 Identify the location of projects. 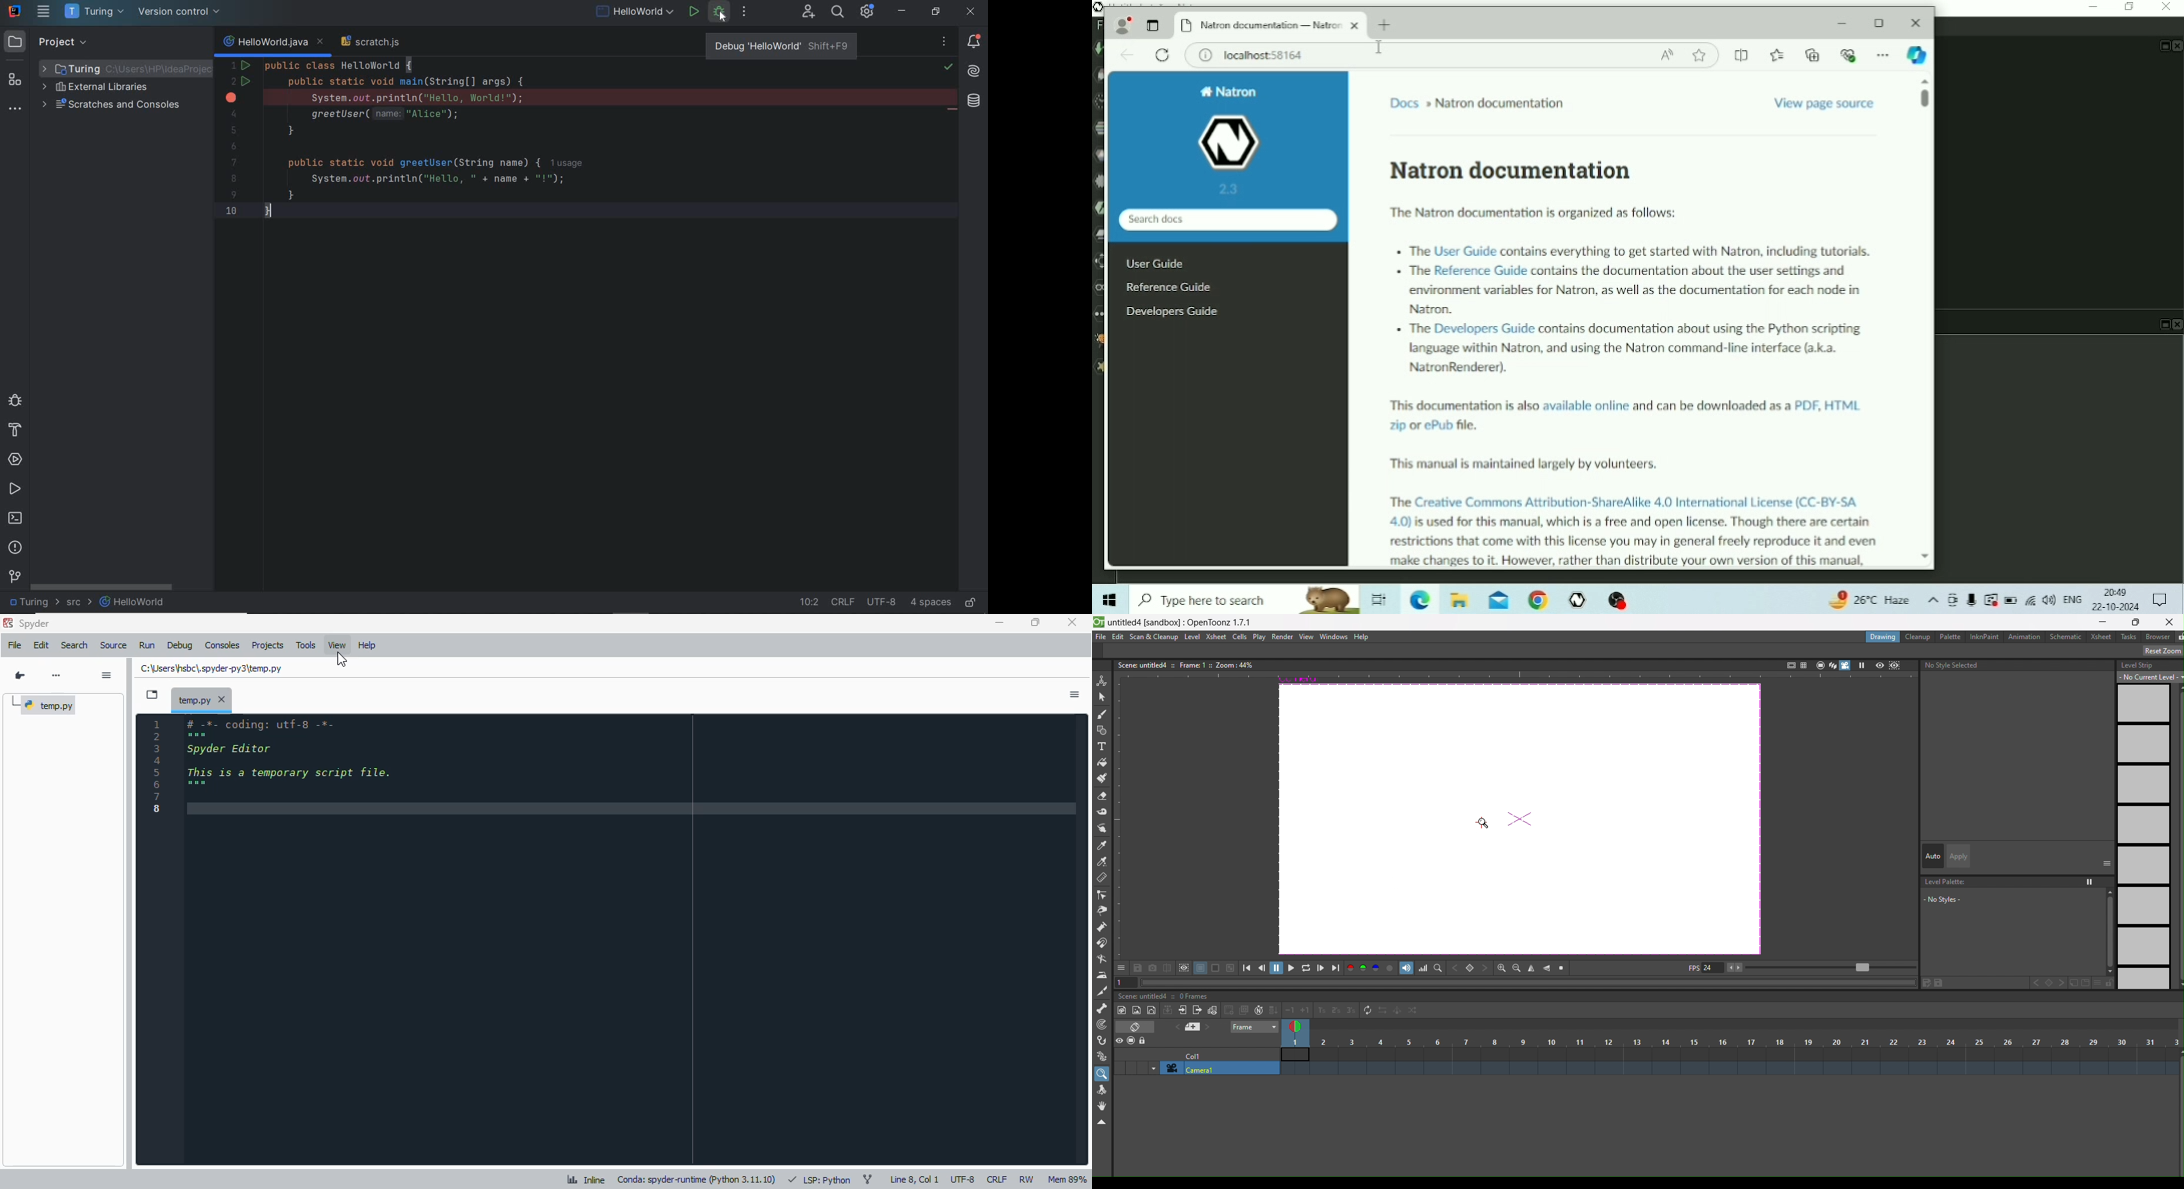
(268, 645).